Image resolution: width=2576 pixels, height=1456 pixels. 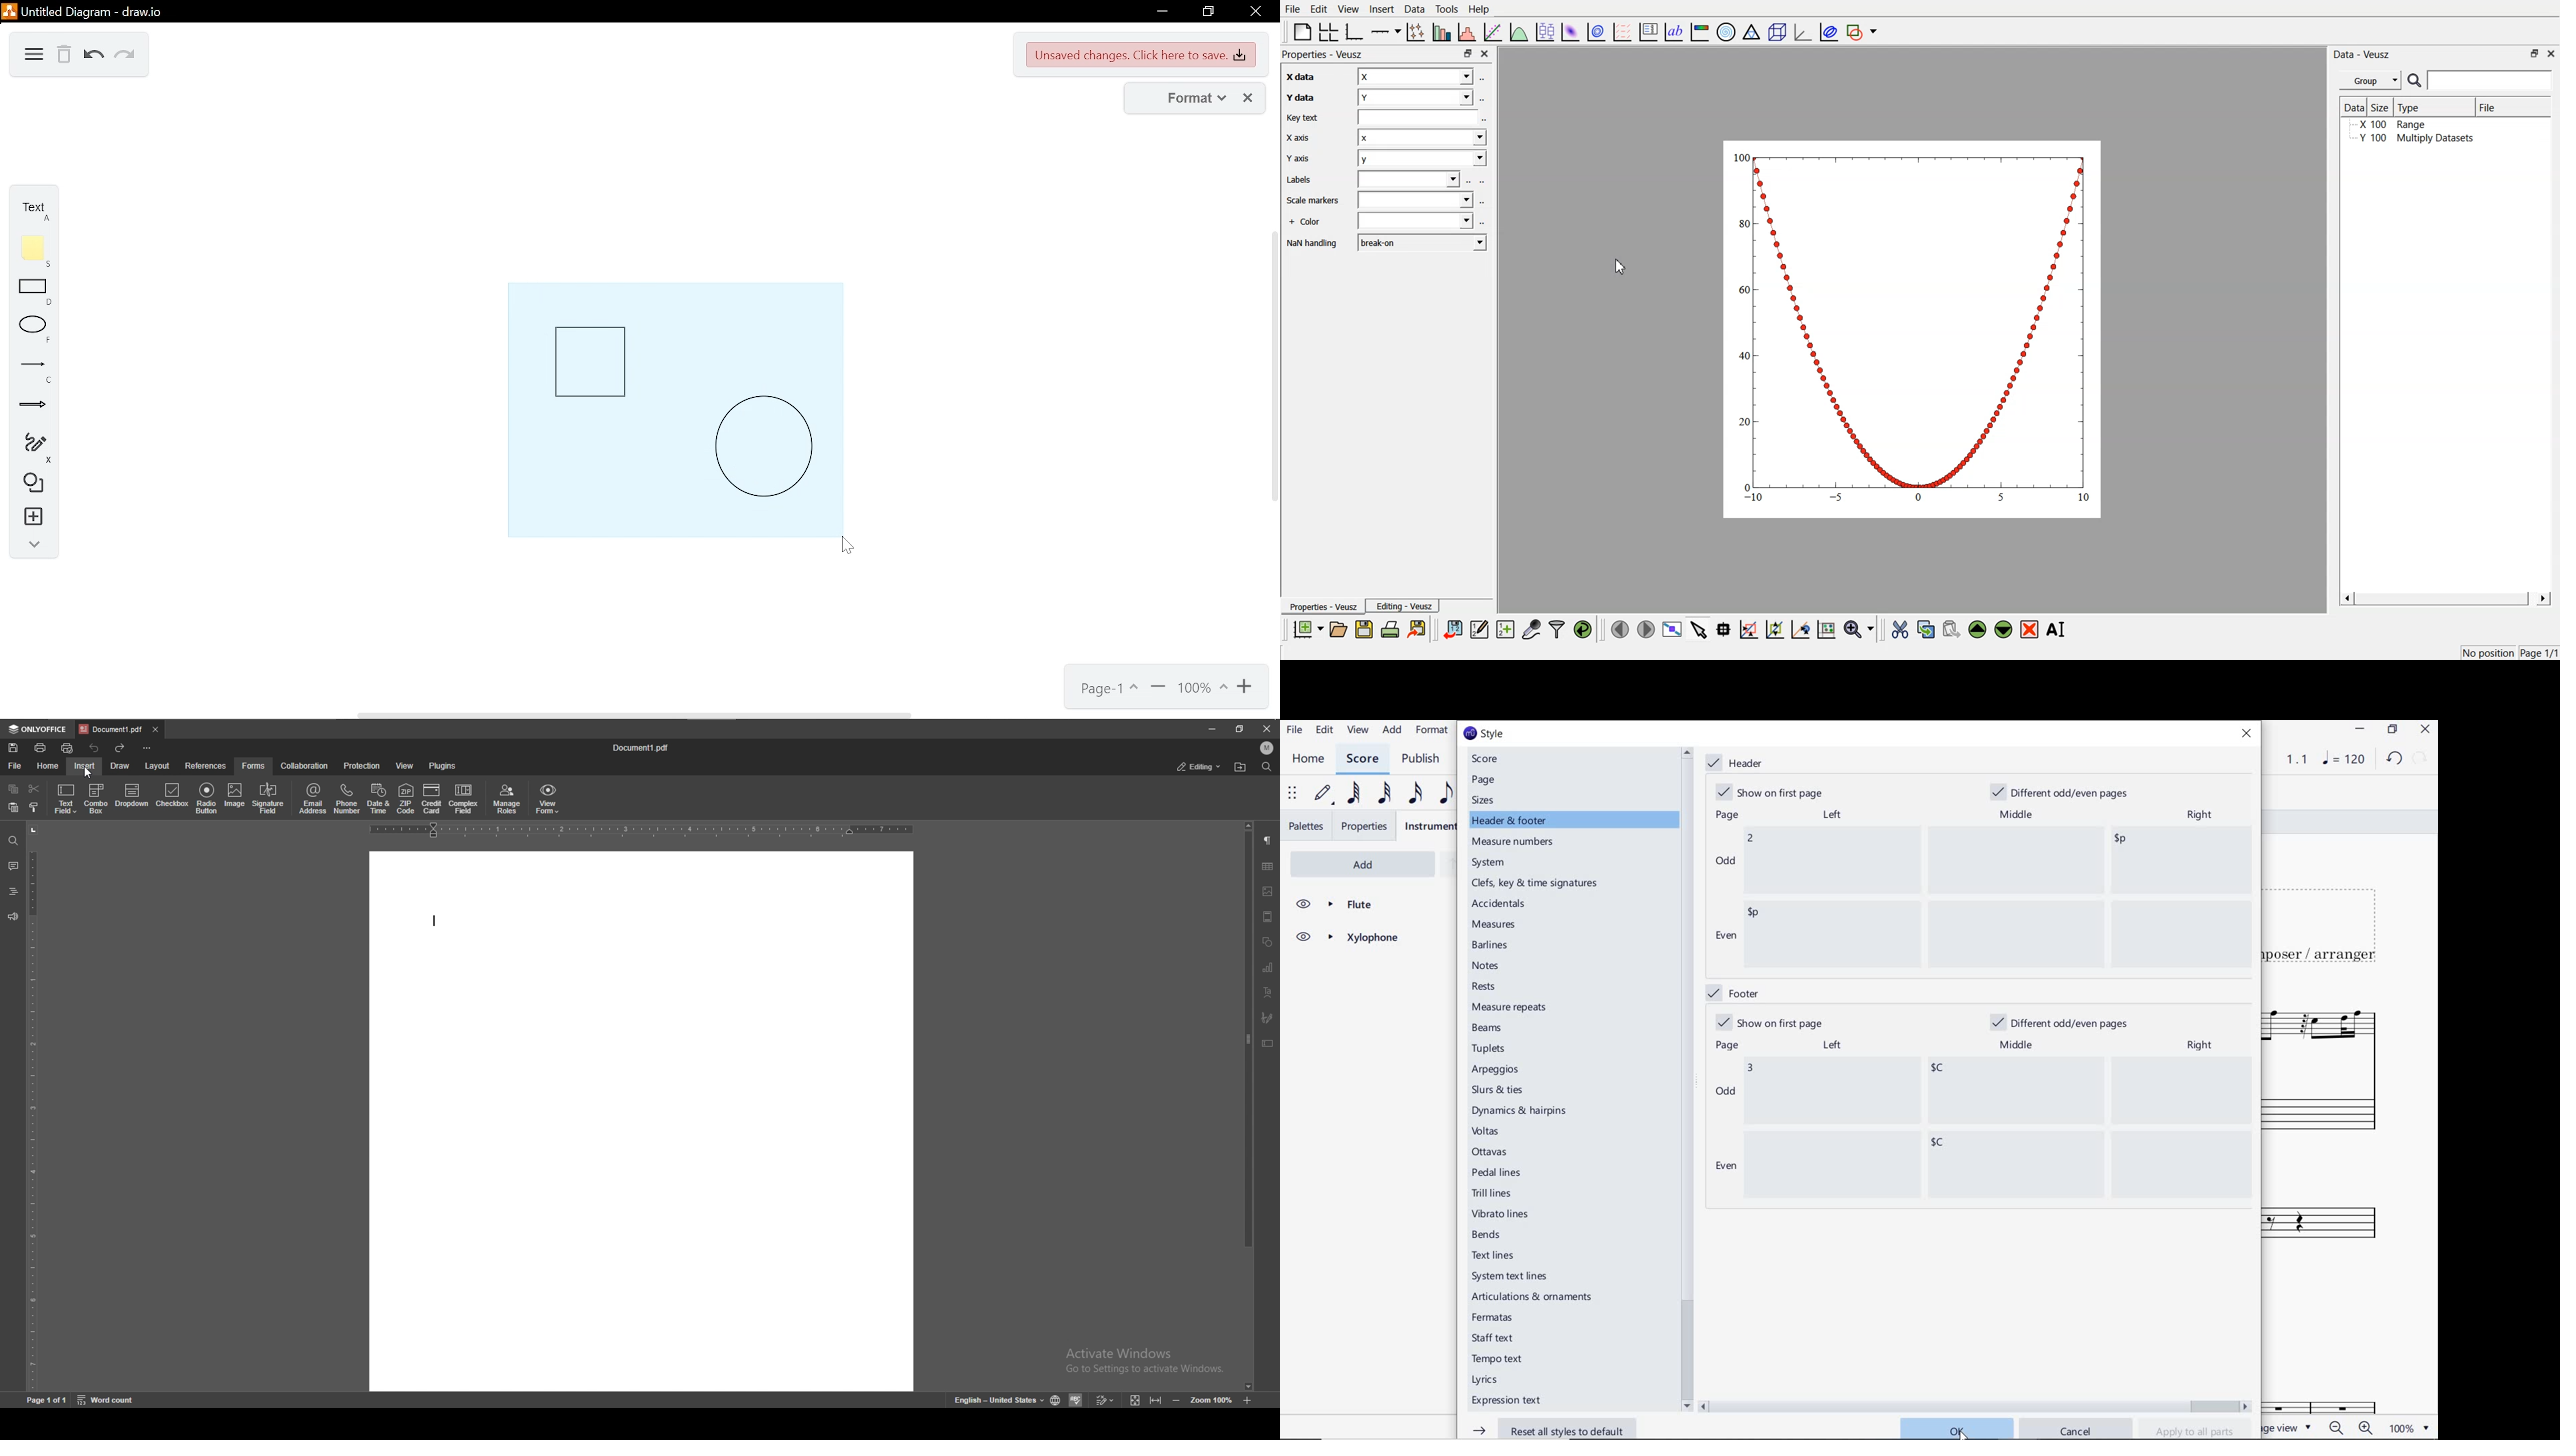 I want to click on ok, so click(x=1958, y=1428).